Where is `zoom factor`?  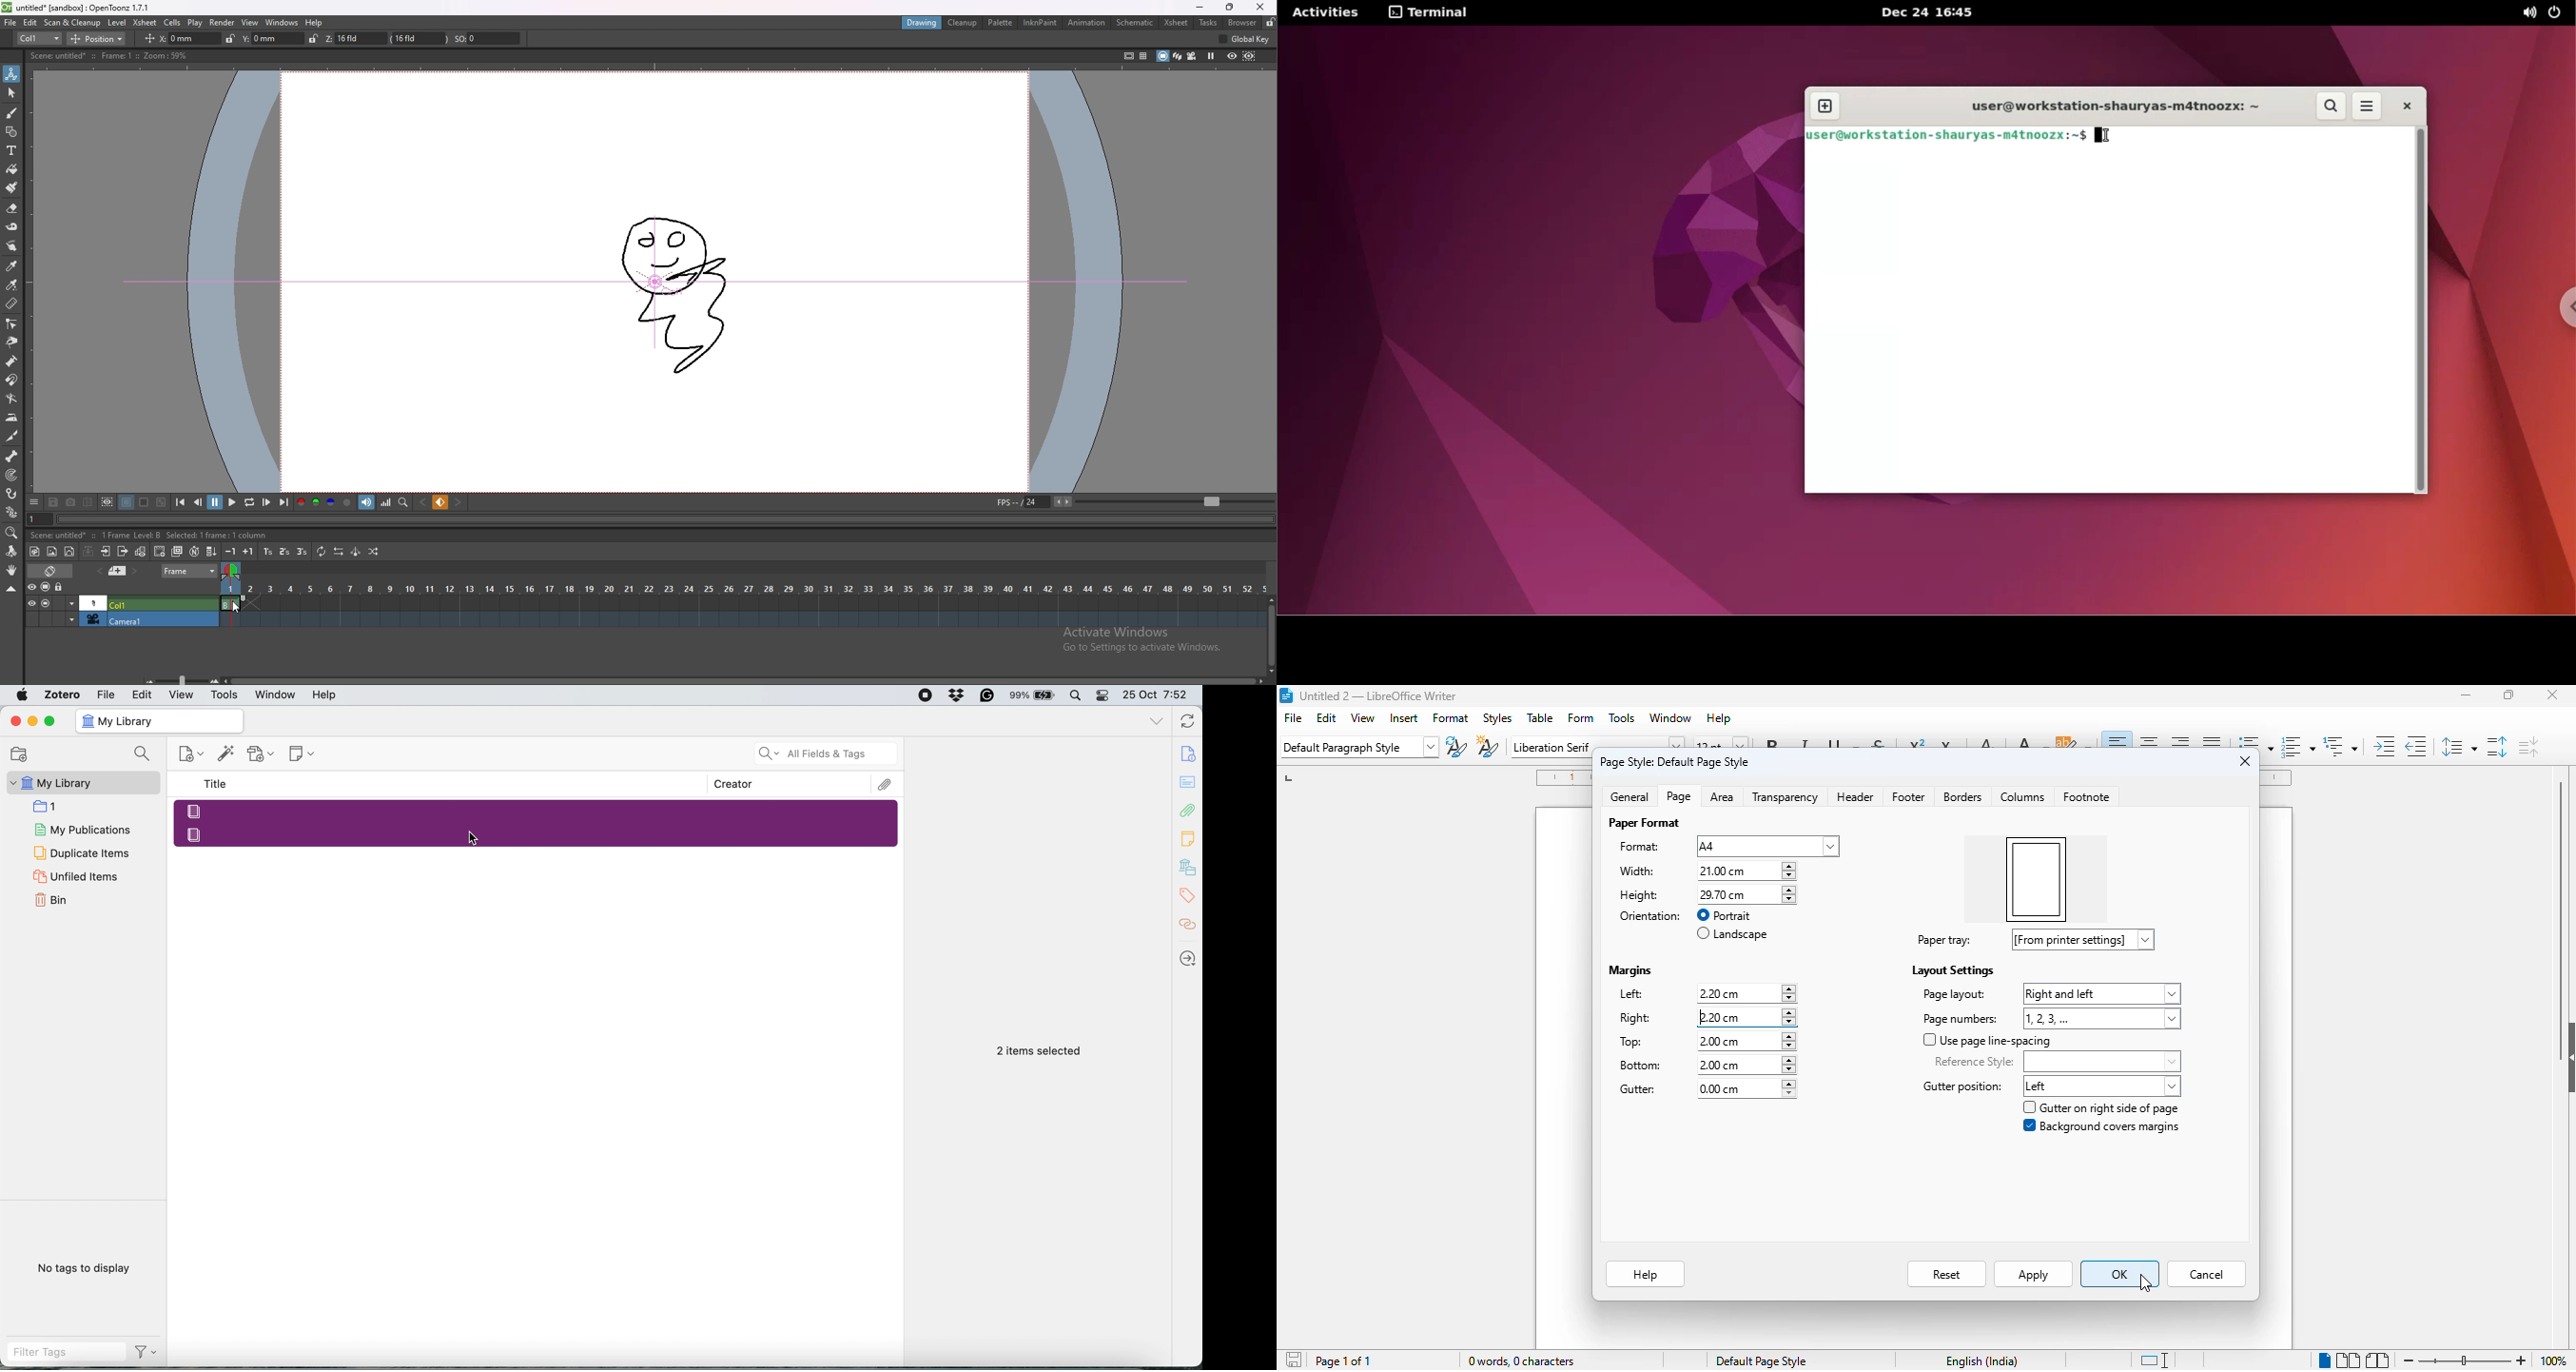 zoom factor is located at coordinates (2553, 1361).